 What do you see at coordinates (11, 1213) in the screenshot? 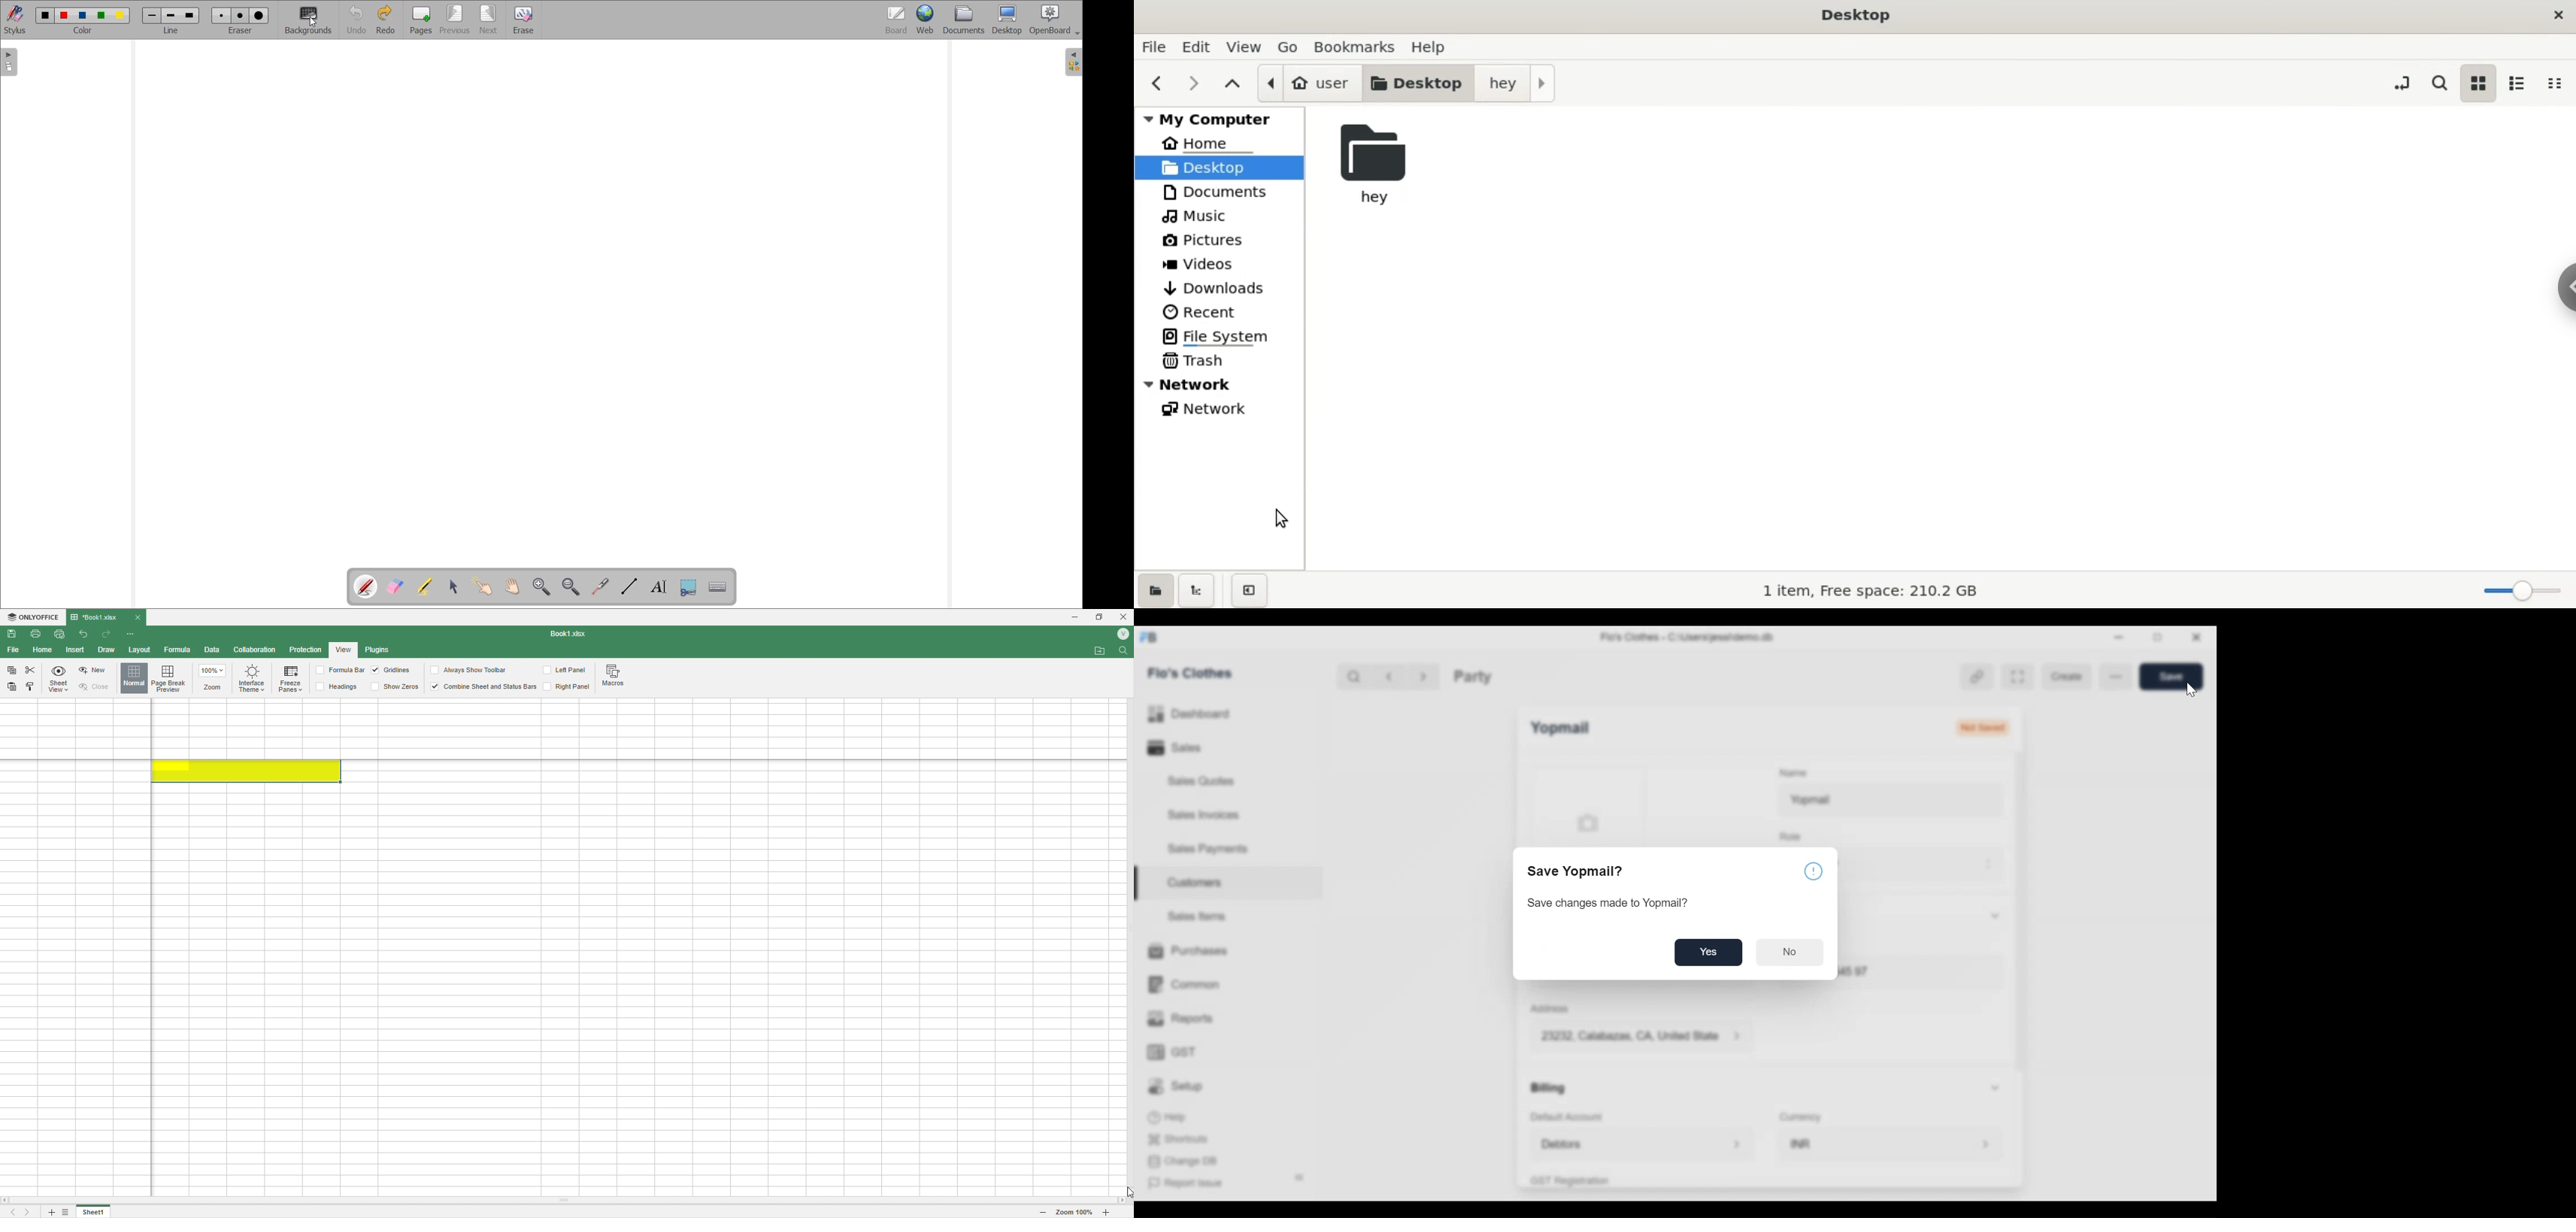
I see `Scroll to the first sheet` at bounding box center [11, 1213].